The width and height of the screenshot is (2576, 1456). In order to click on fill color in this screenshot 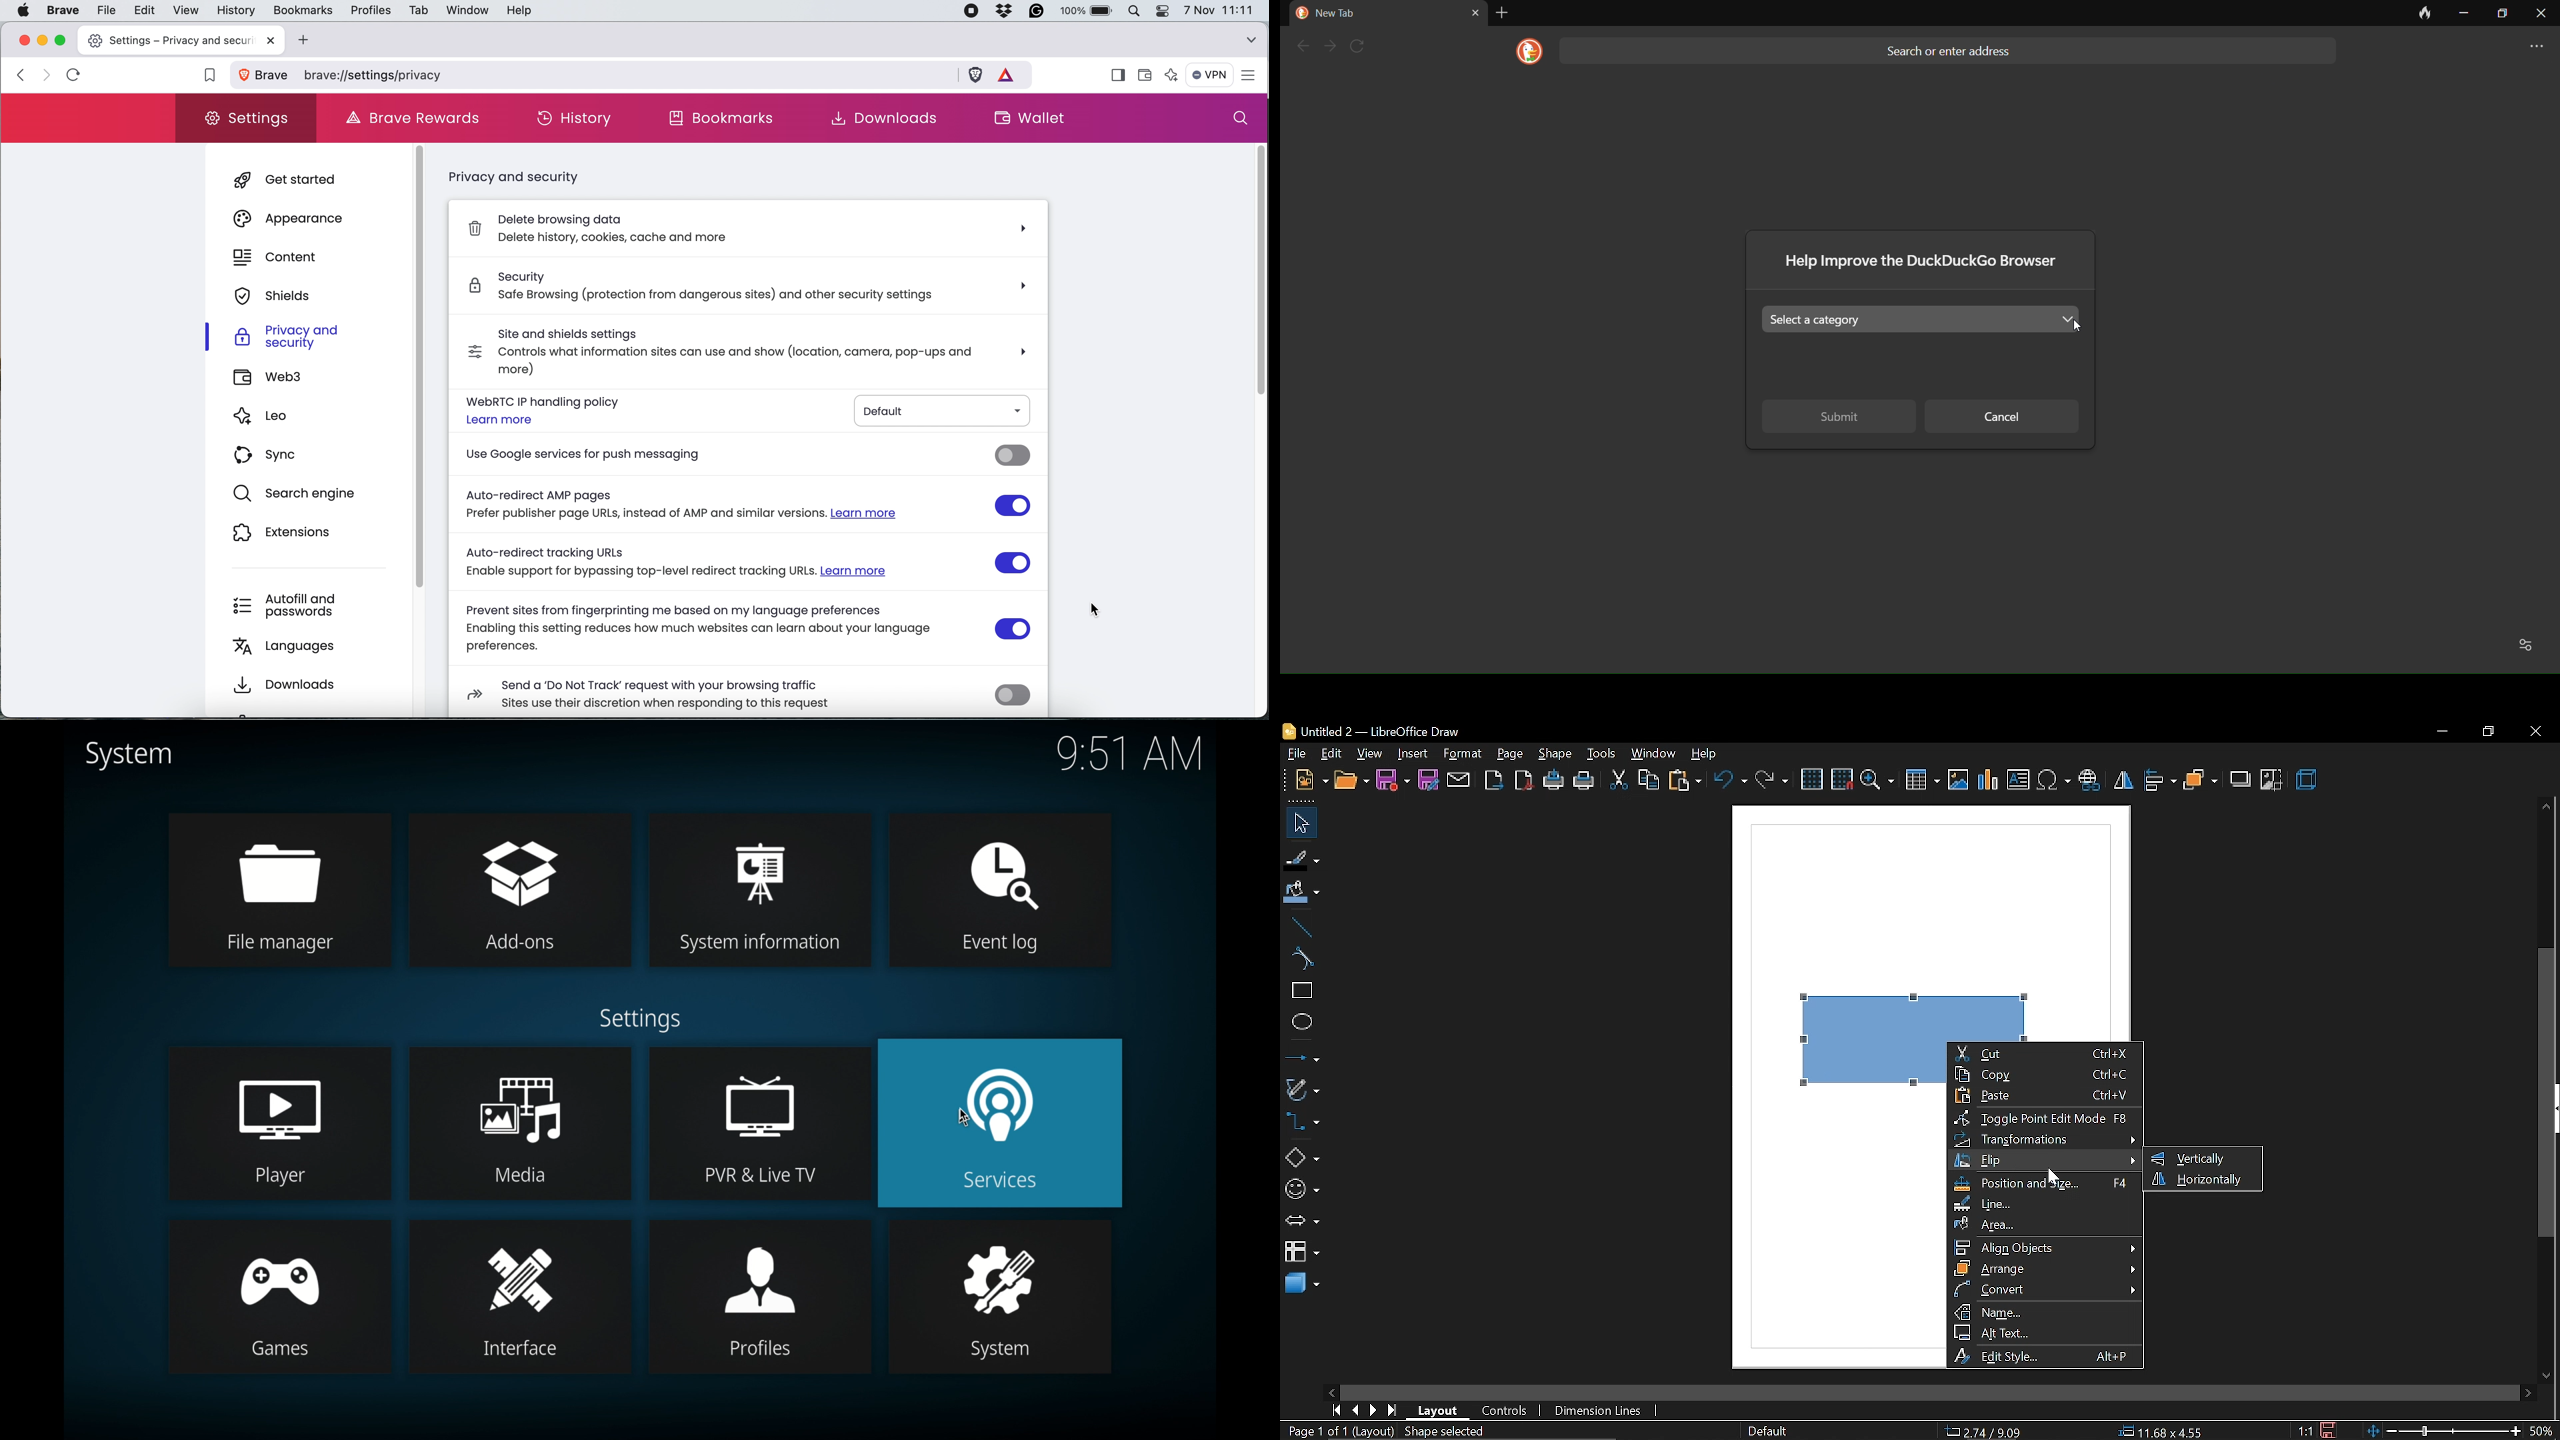, I will do `click(1302, 894)`.